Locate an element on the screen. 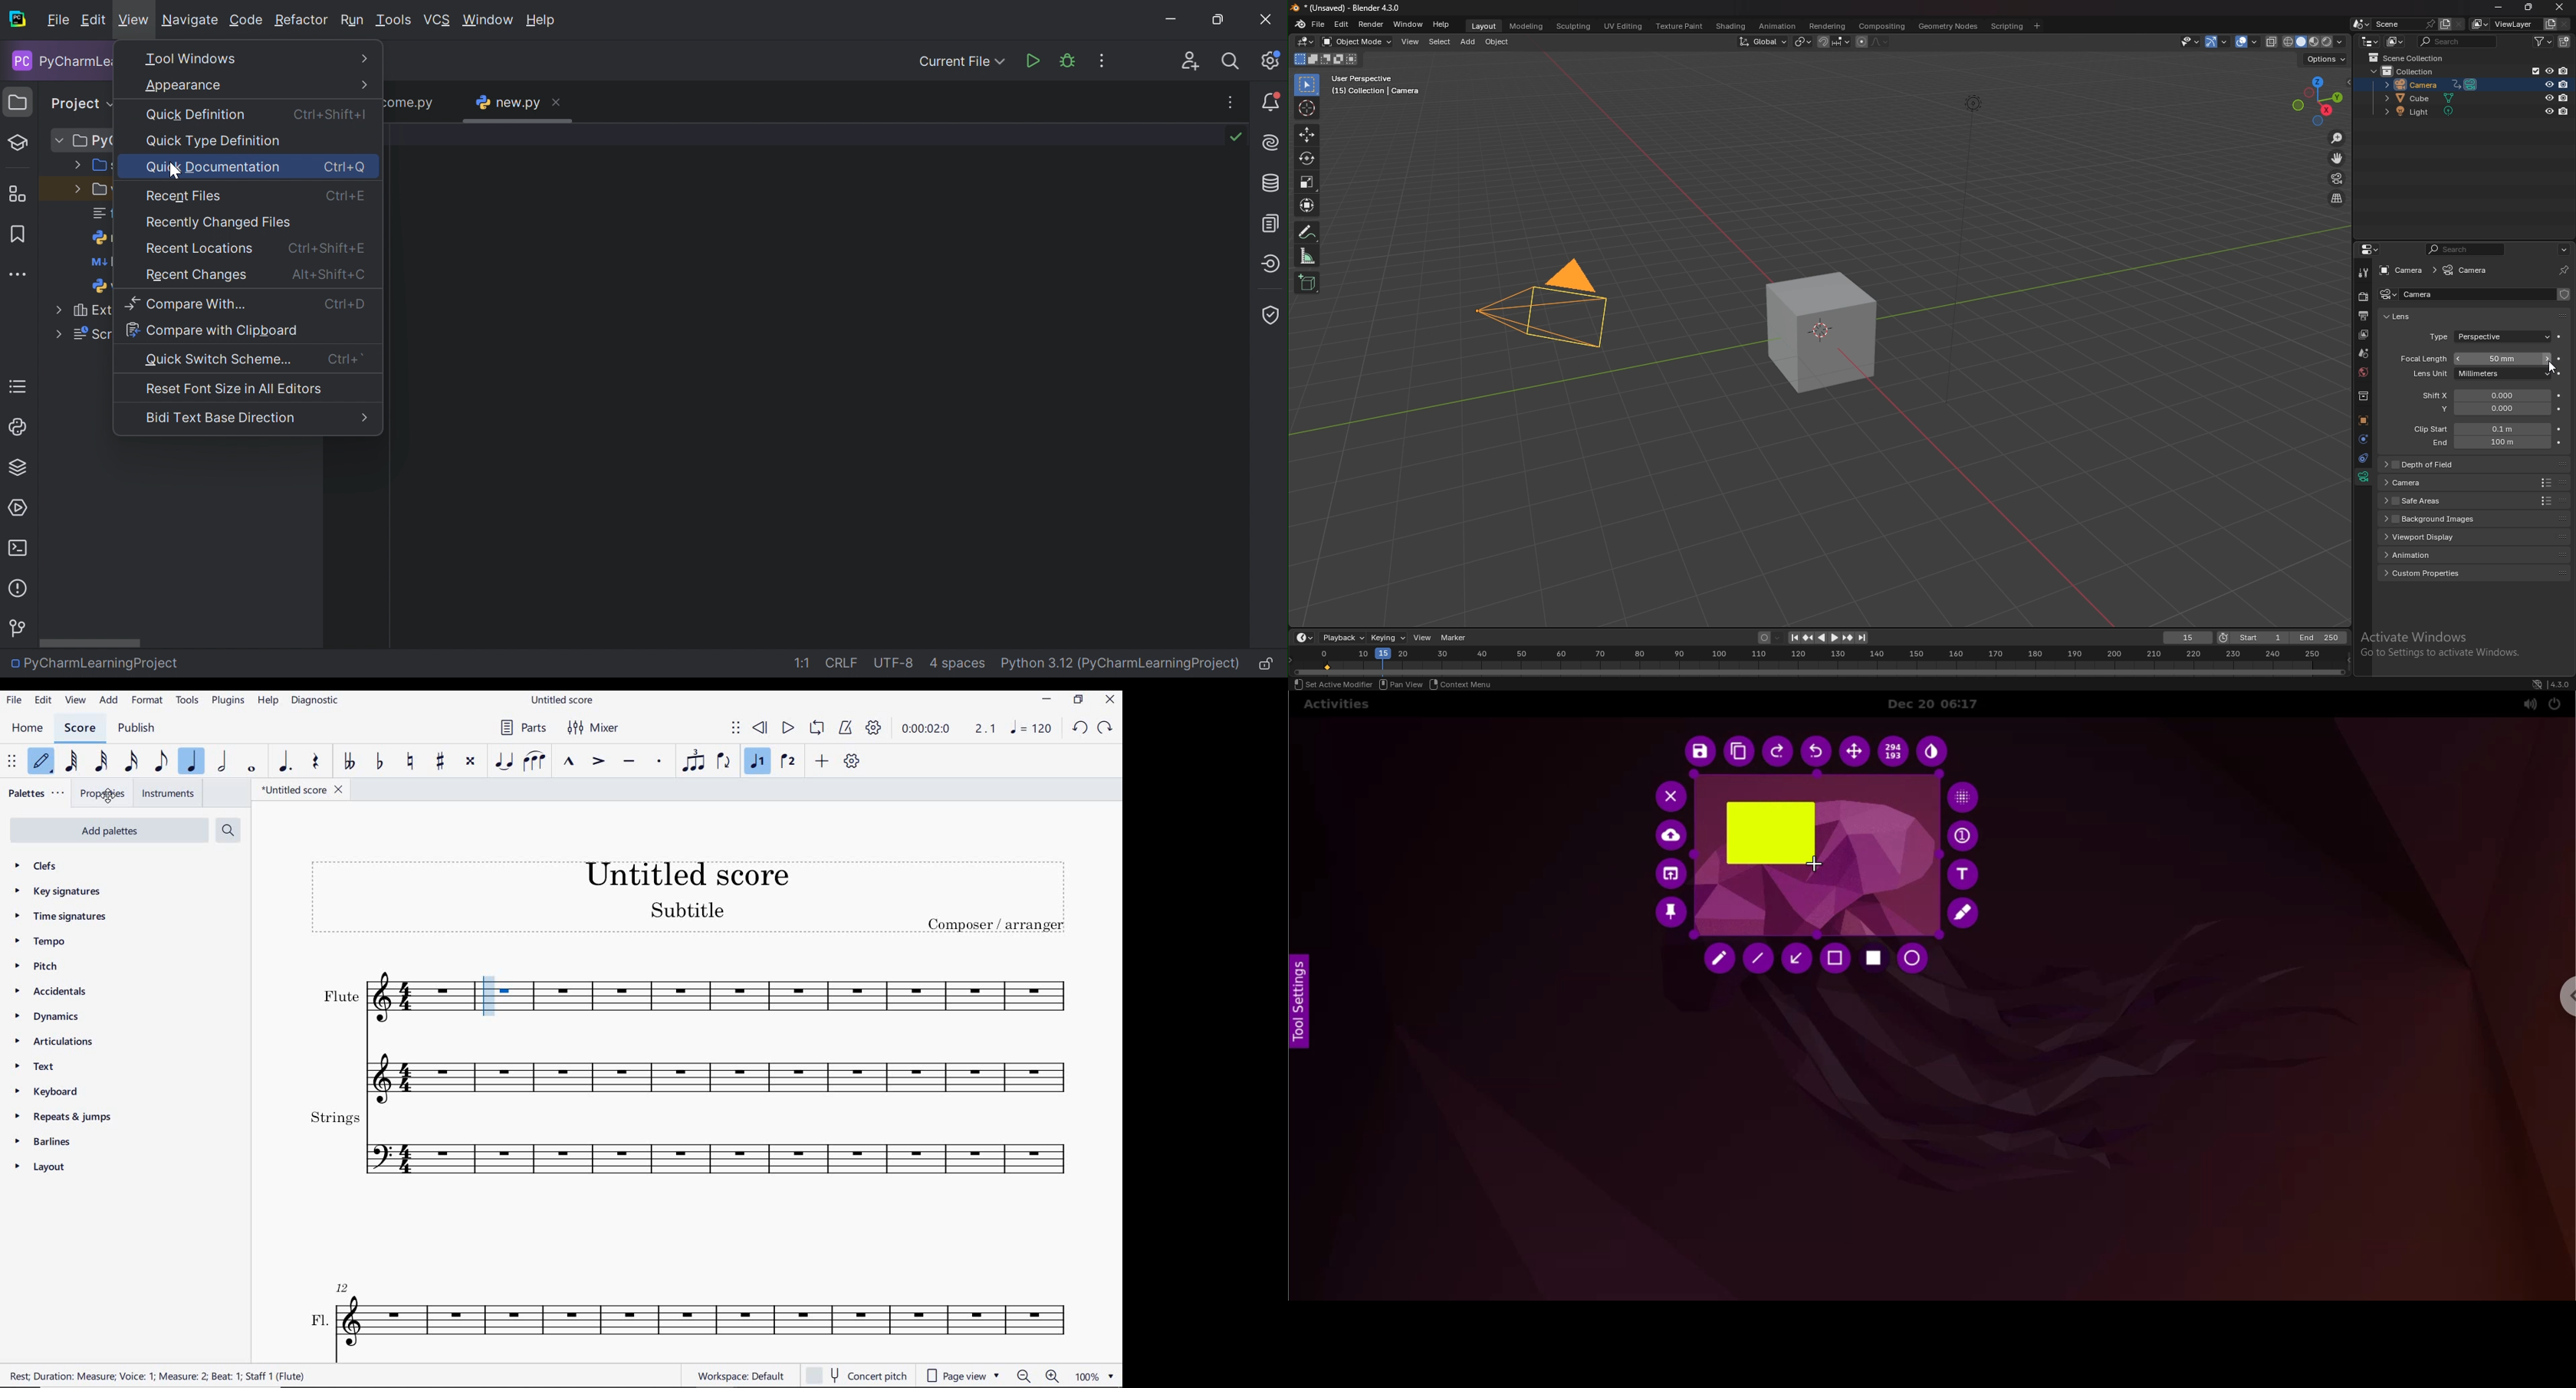  TODO is located at coordinates (16, 387).